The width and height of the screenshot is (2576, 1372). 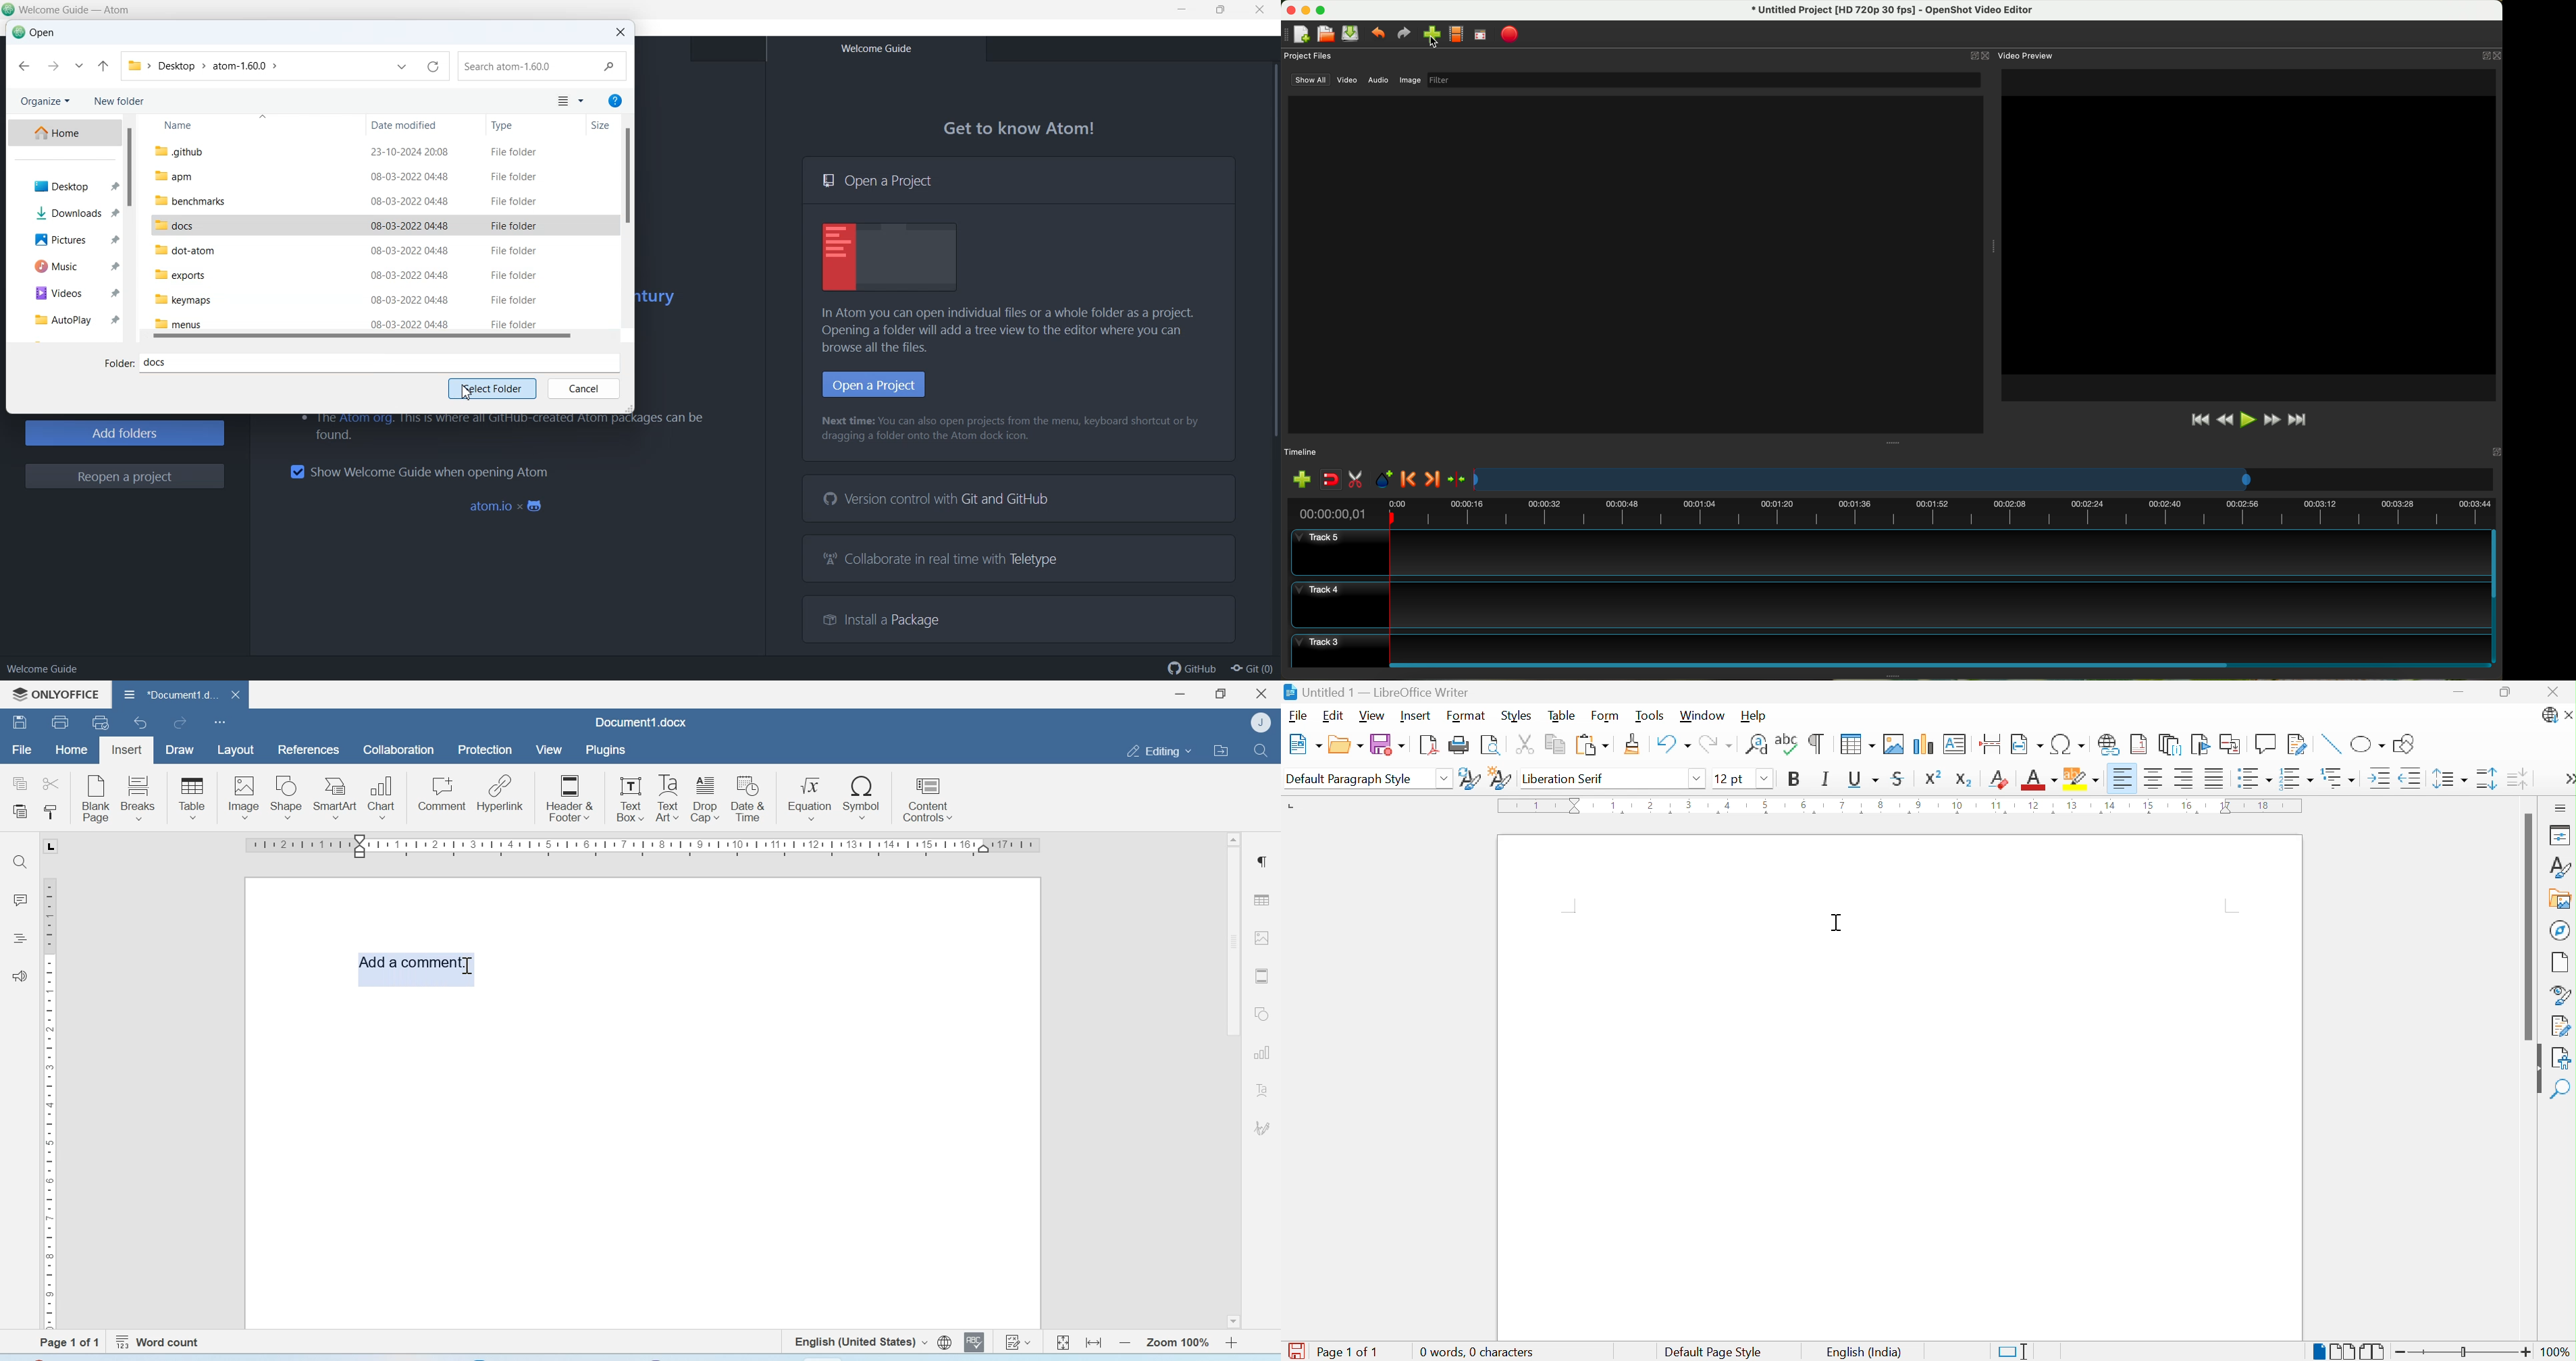 I want to click on View, so click(x=1373, y=718).